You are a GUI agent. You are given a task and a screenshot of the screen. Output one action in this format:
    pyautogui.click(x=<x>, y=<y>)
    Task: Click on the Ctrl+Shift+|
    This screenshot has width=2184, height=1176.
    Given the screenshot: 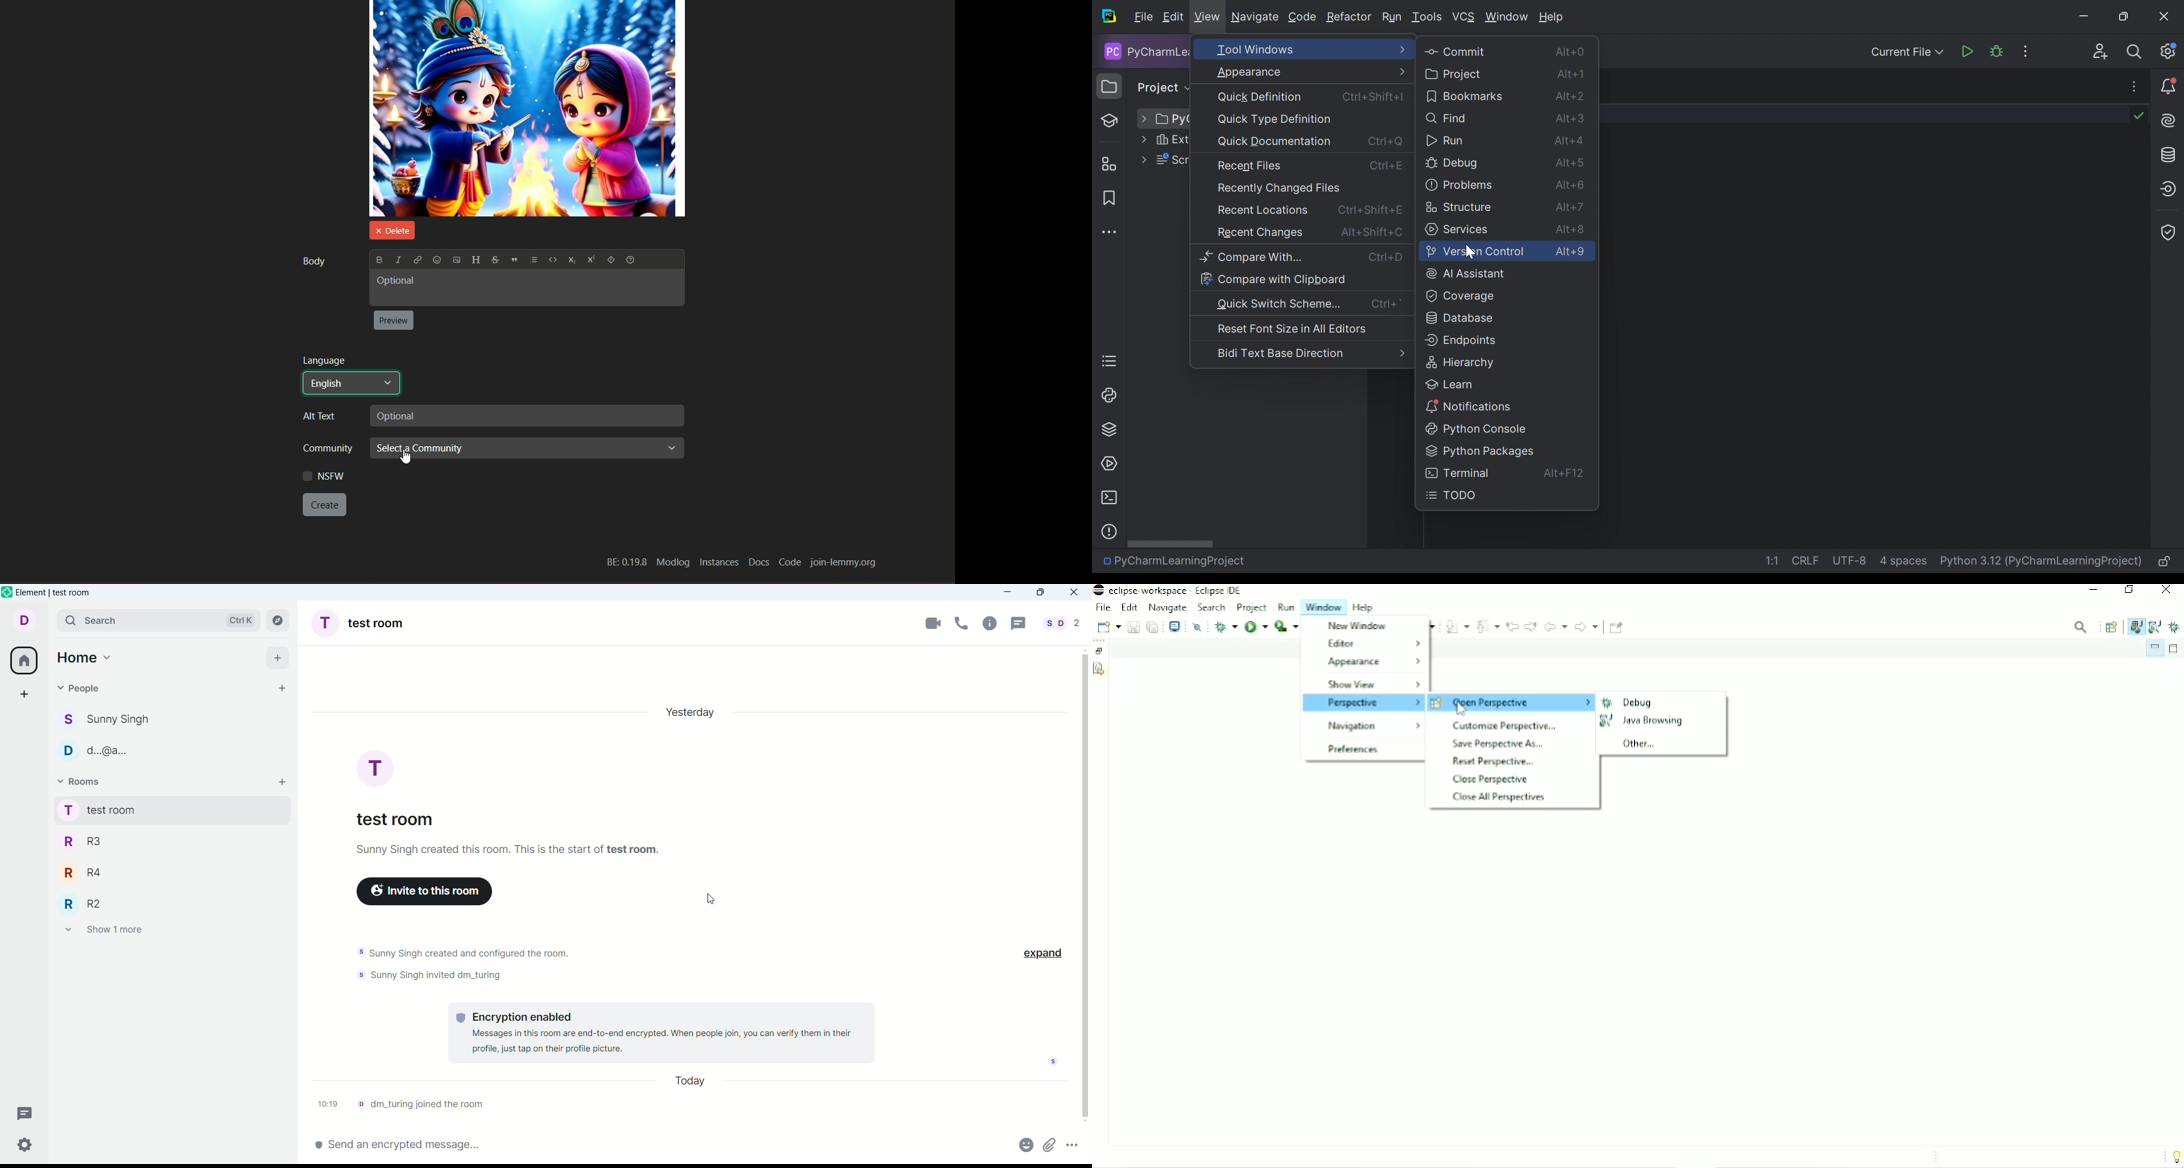 What is the action you would take?
    pyautogui.click(x=1375, y=96)
    